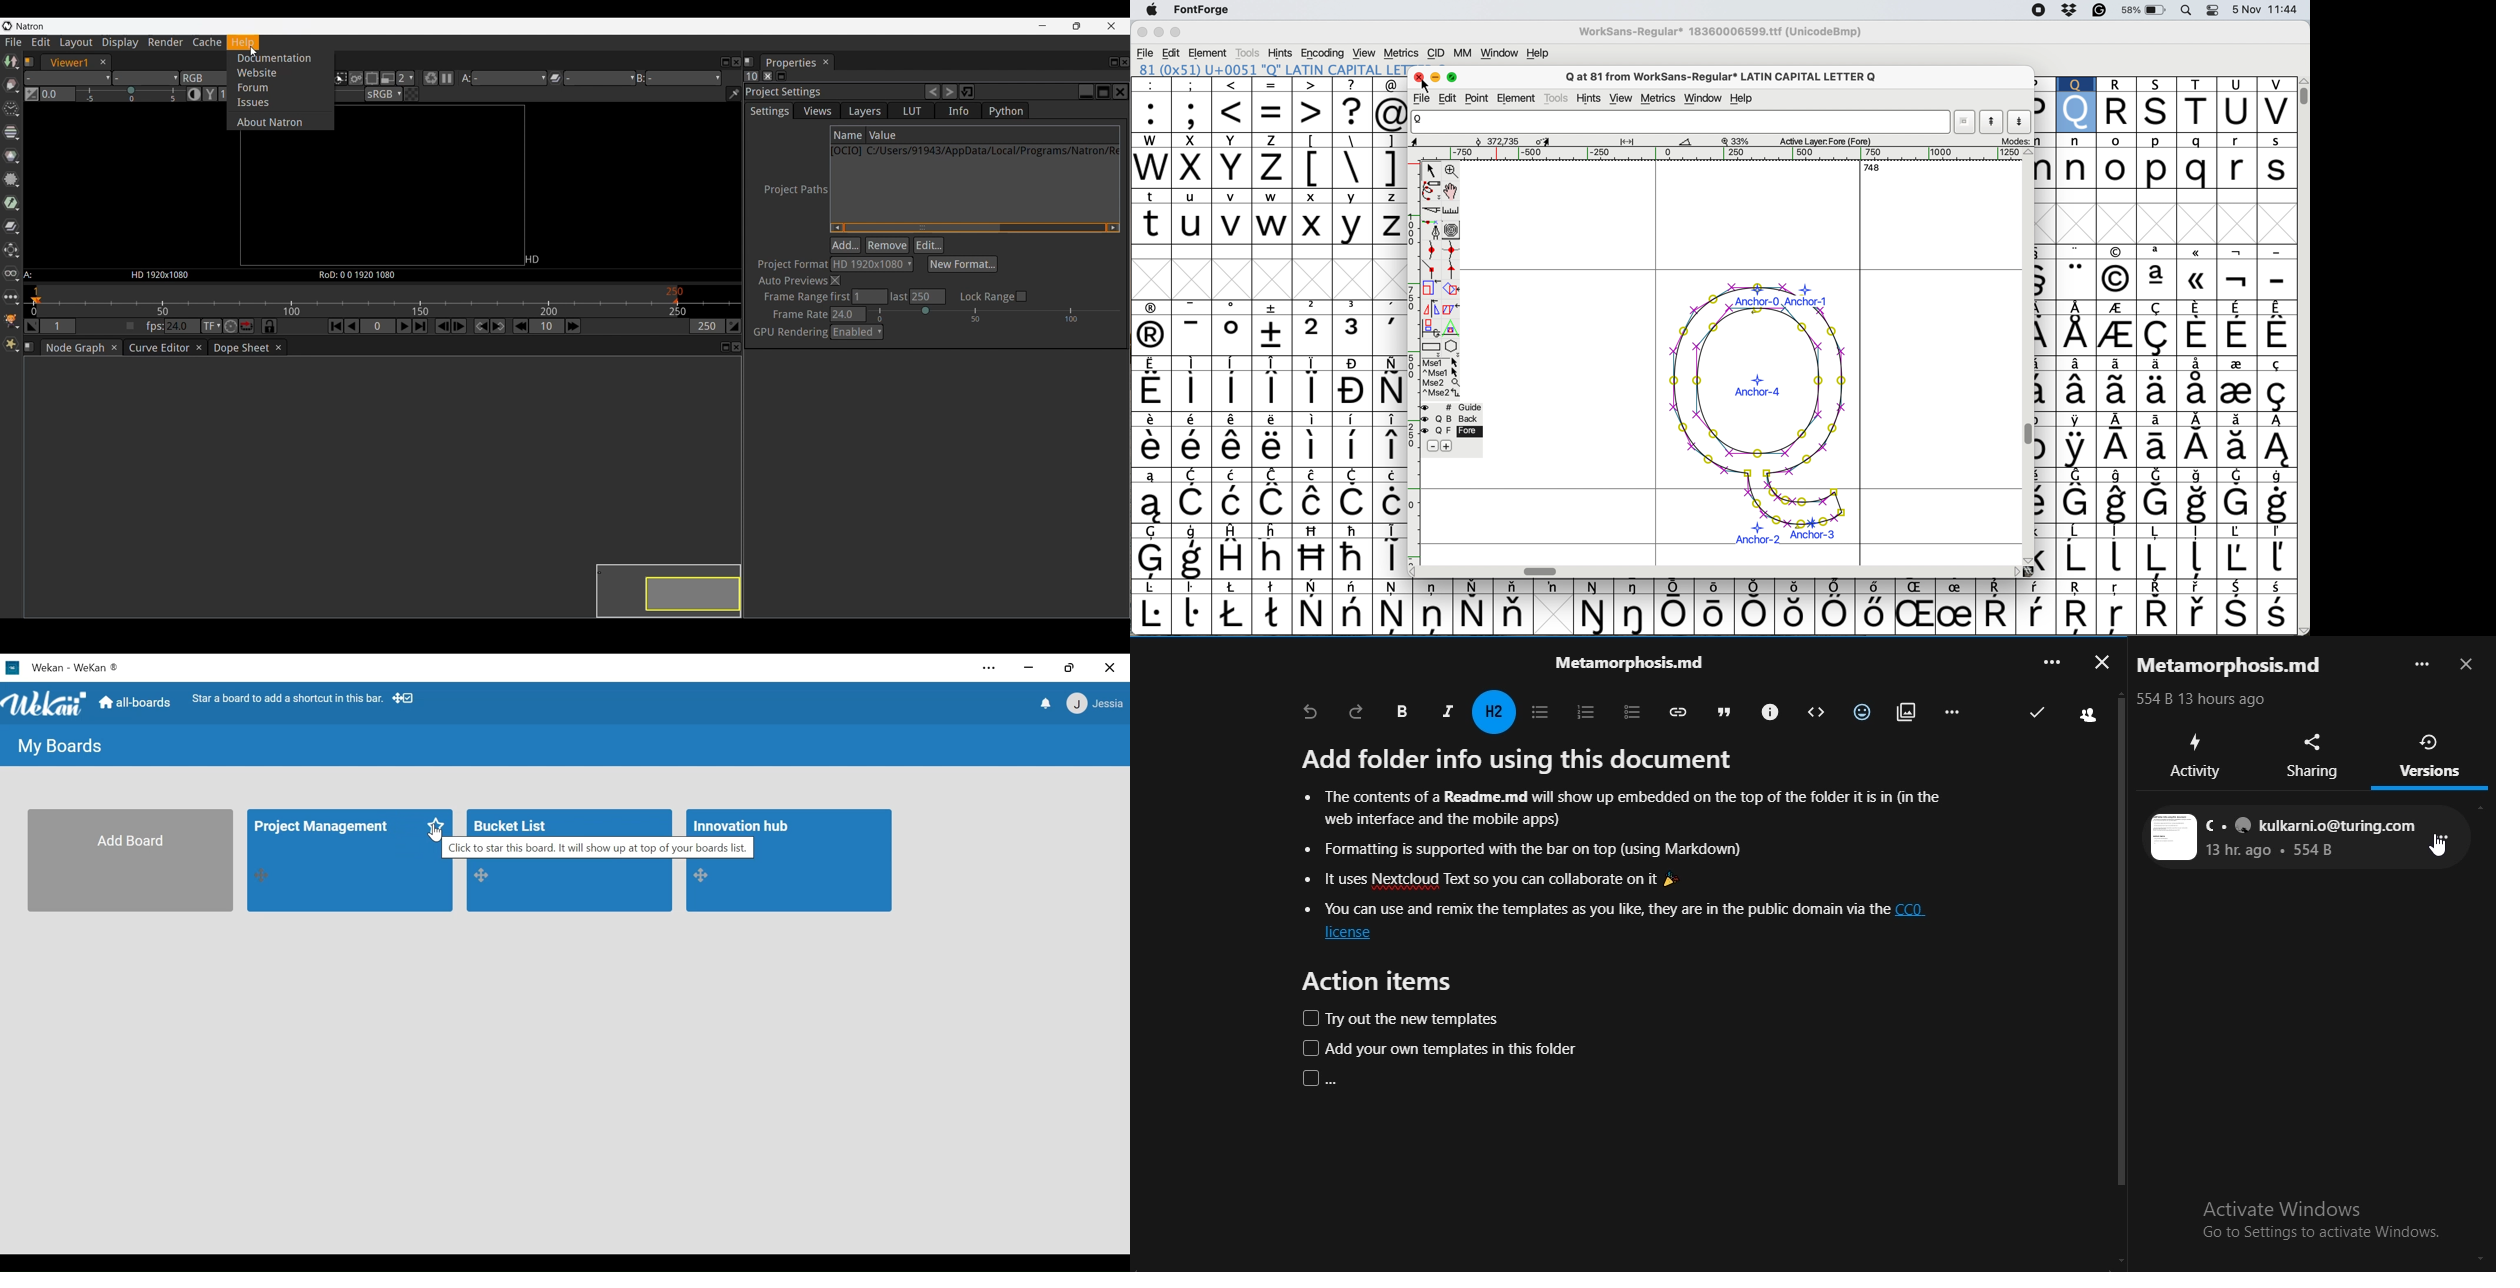 The image size is (2520, 1288). What do you see at coordinates (1581, 710) in the screenshot?
I see `ordered list` at bounding box center [1581, 710].